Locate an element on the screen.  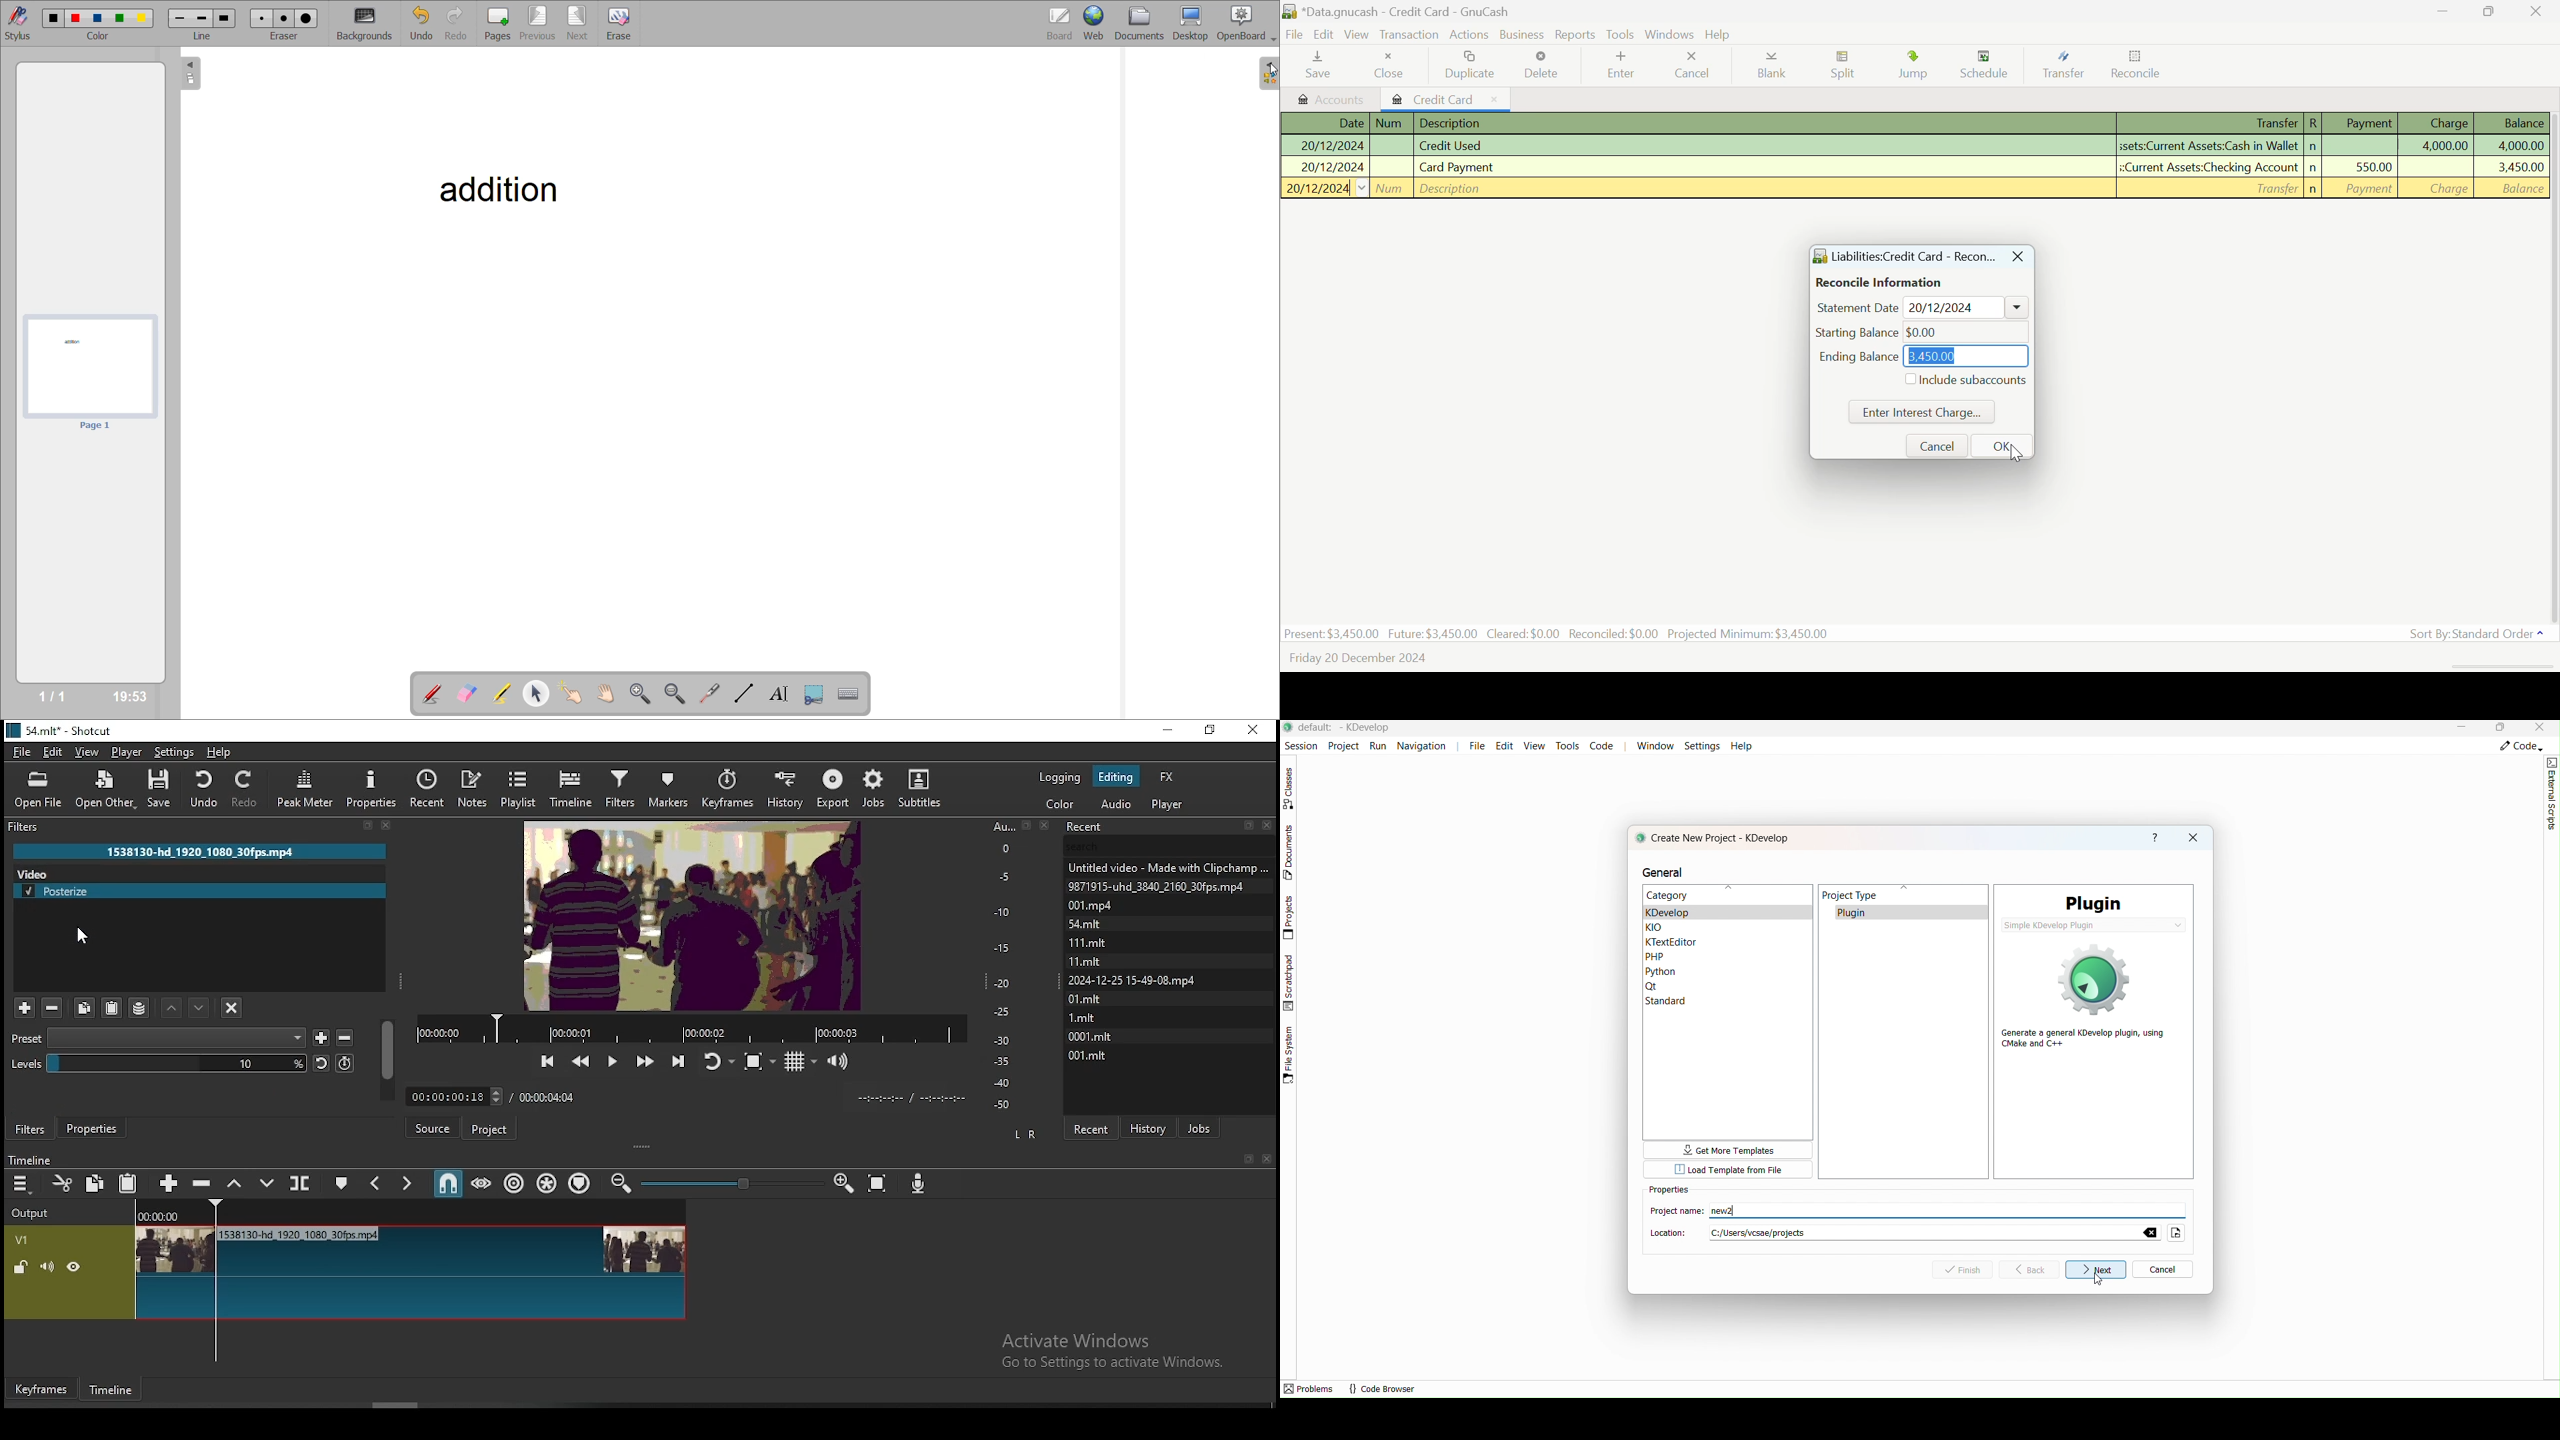
audio is located at coordinates (1118, 807).